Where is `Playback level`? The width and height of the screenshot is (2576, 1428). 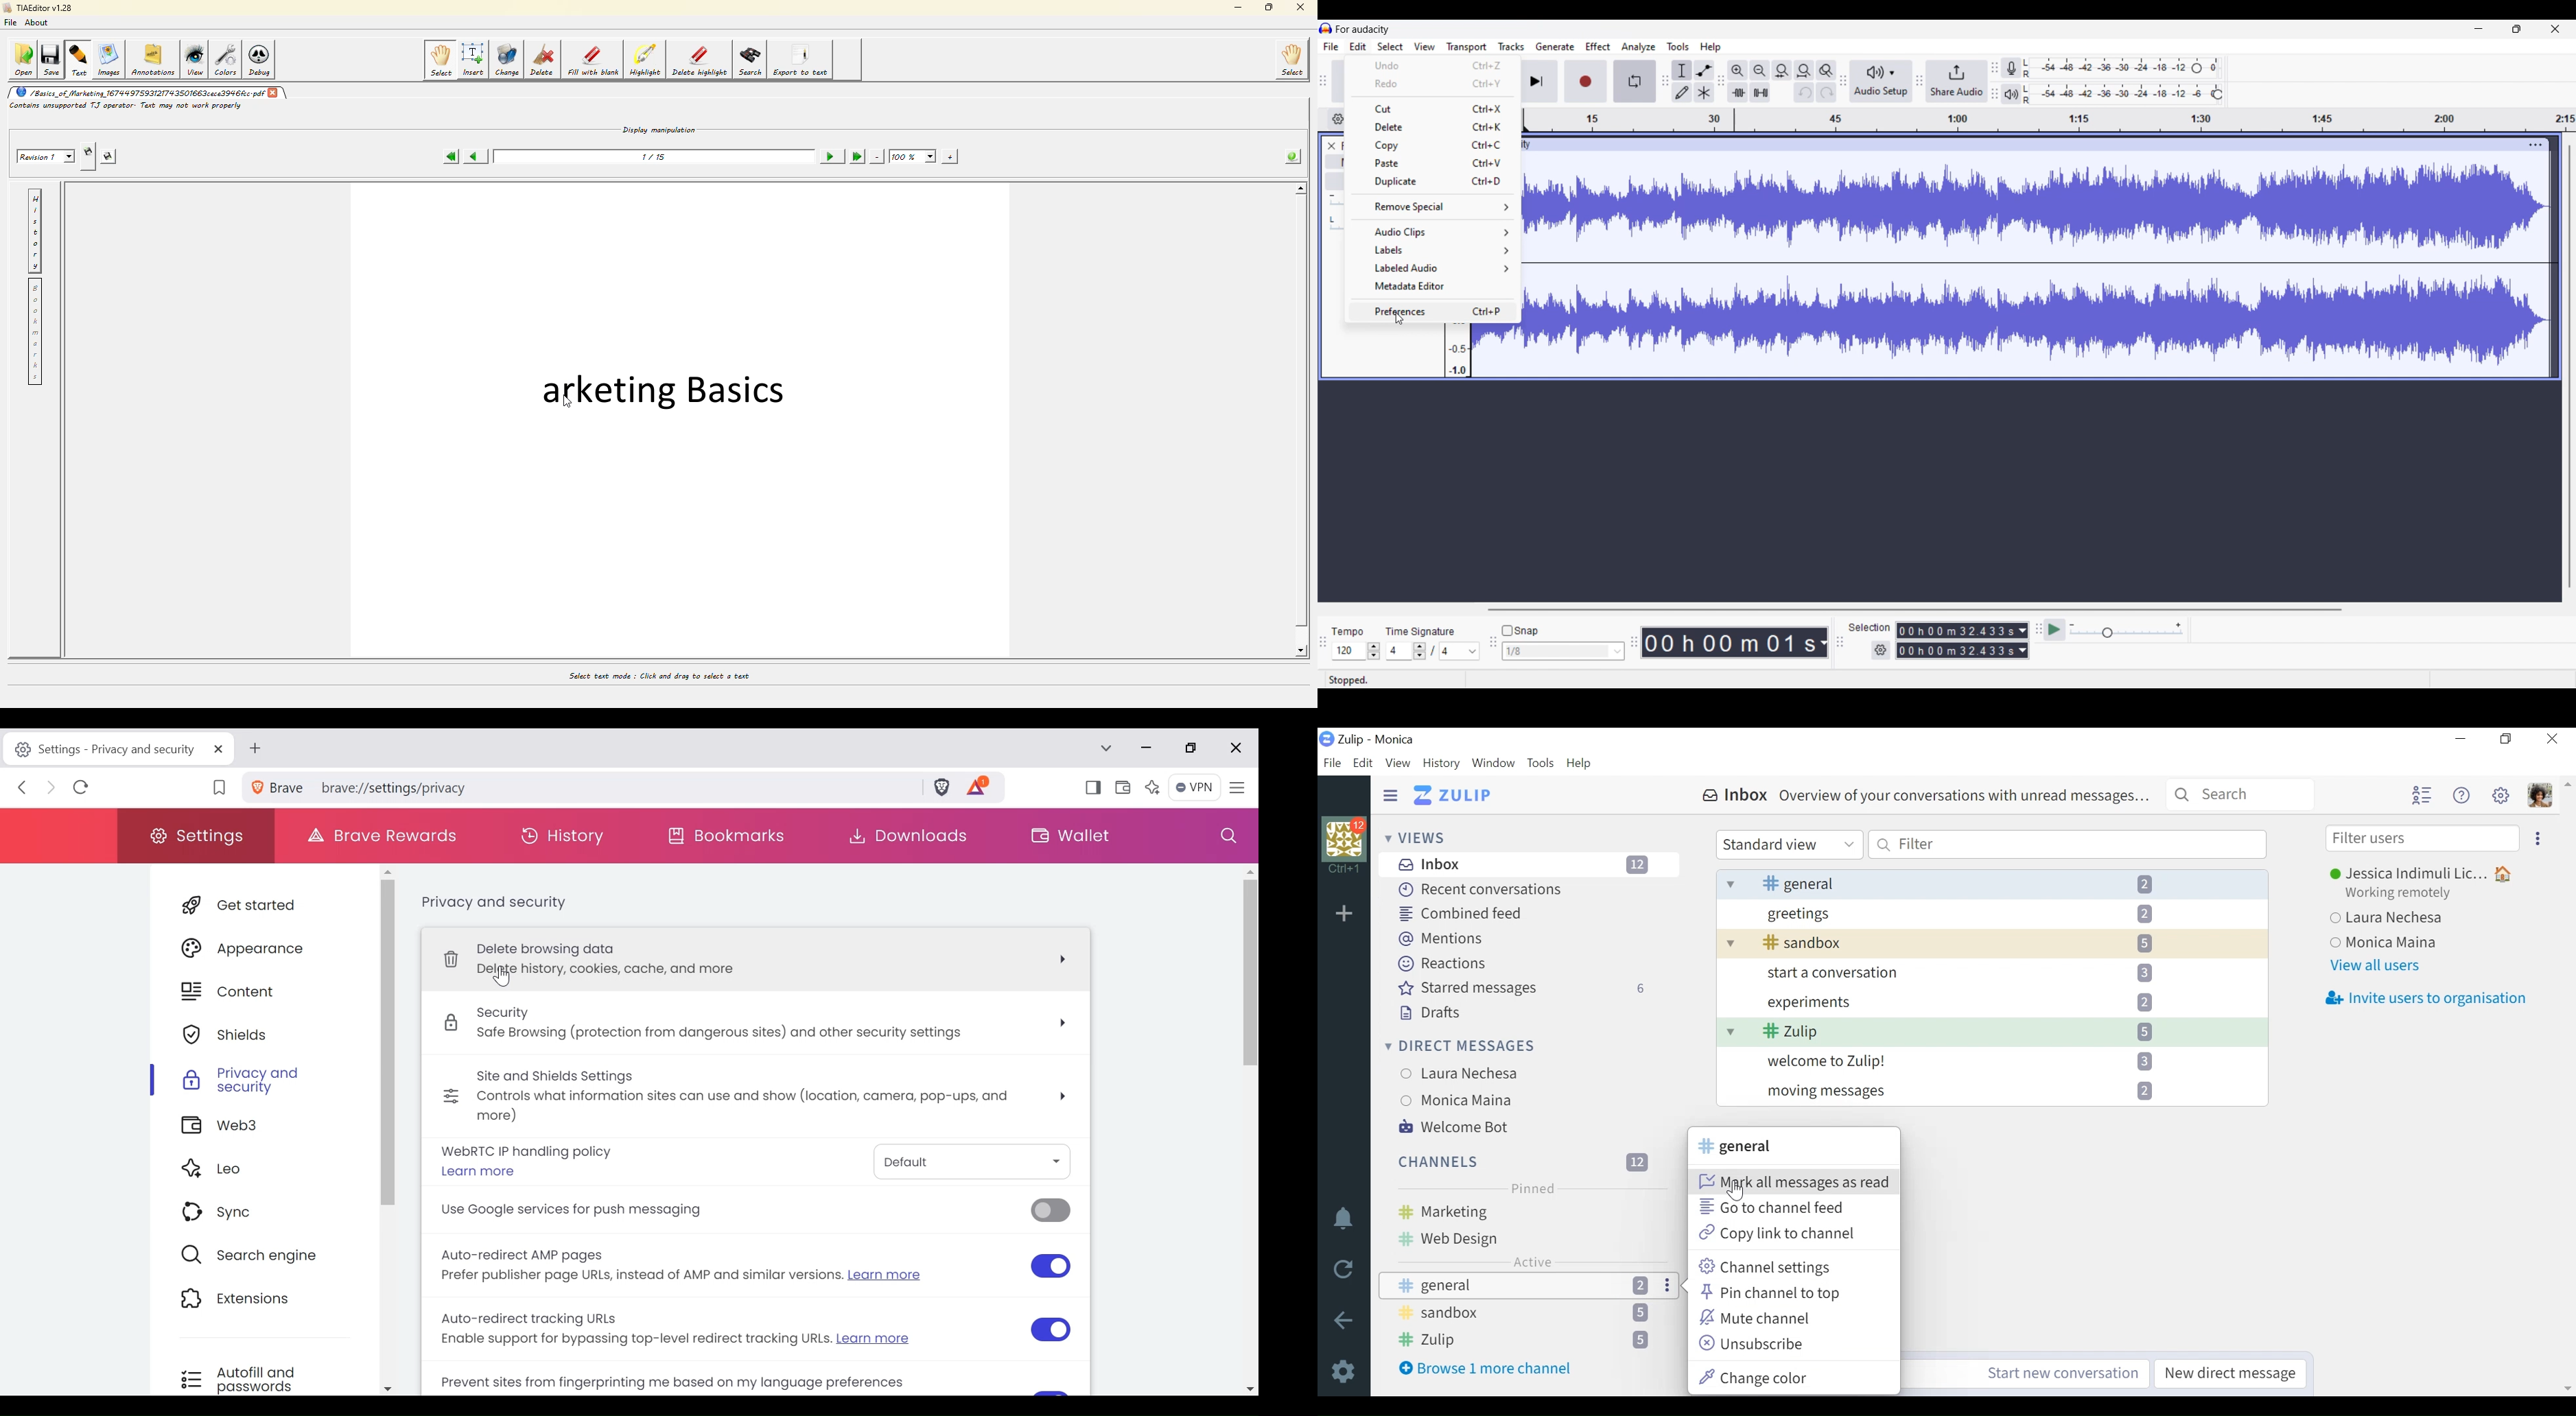 Playback level is located at coordinates (2117, 94).